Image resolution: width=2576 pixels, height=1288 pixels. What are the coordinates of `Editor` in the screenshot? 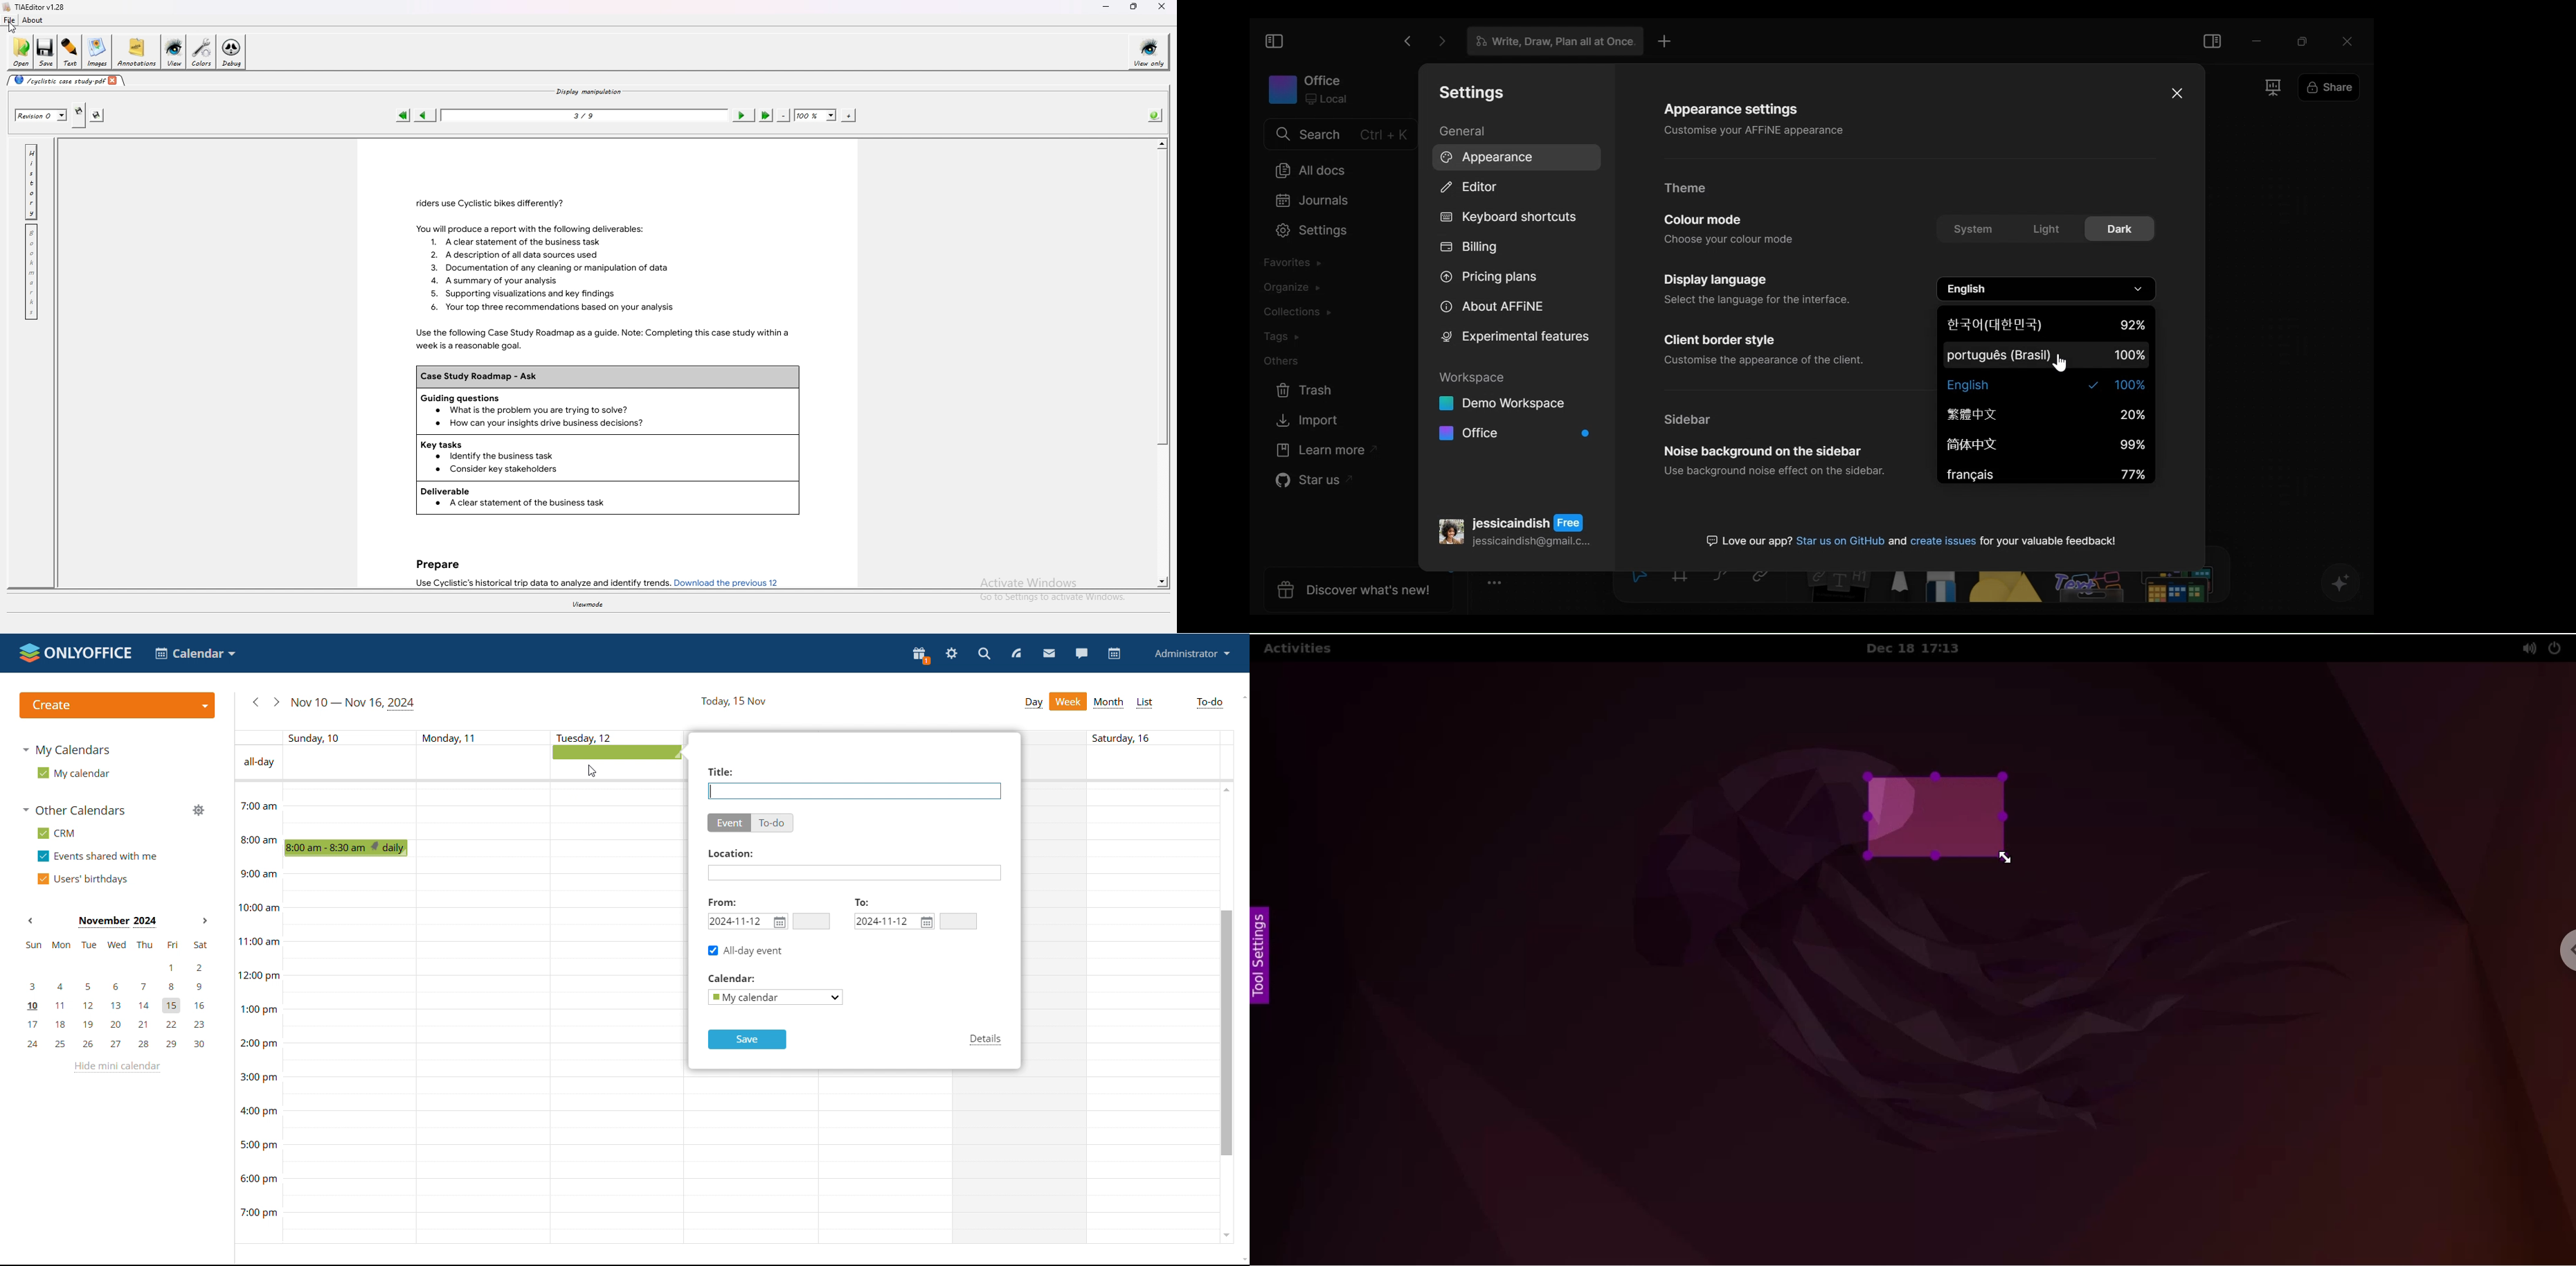 It's located at (1470, 188).